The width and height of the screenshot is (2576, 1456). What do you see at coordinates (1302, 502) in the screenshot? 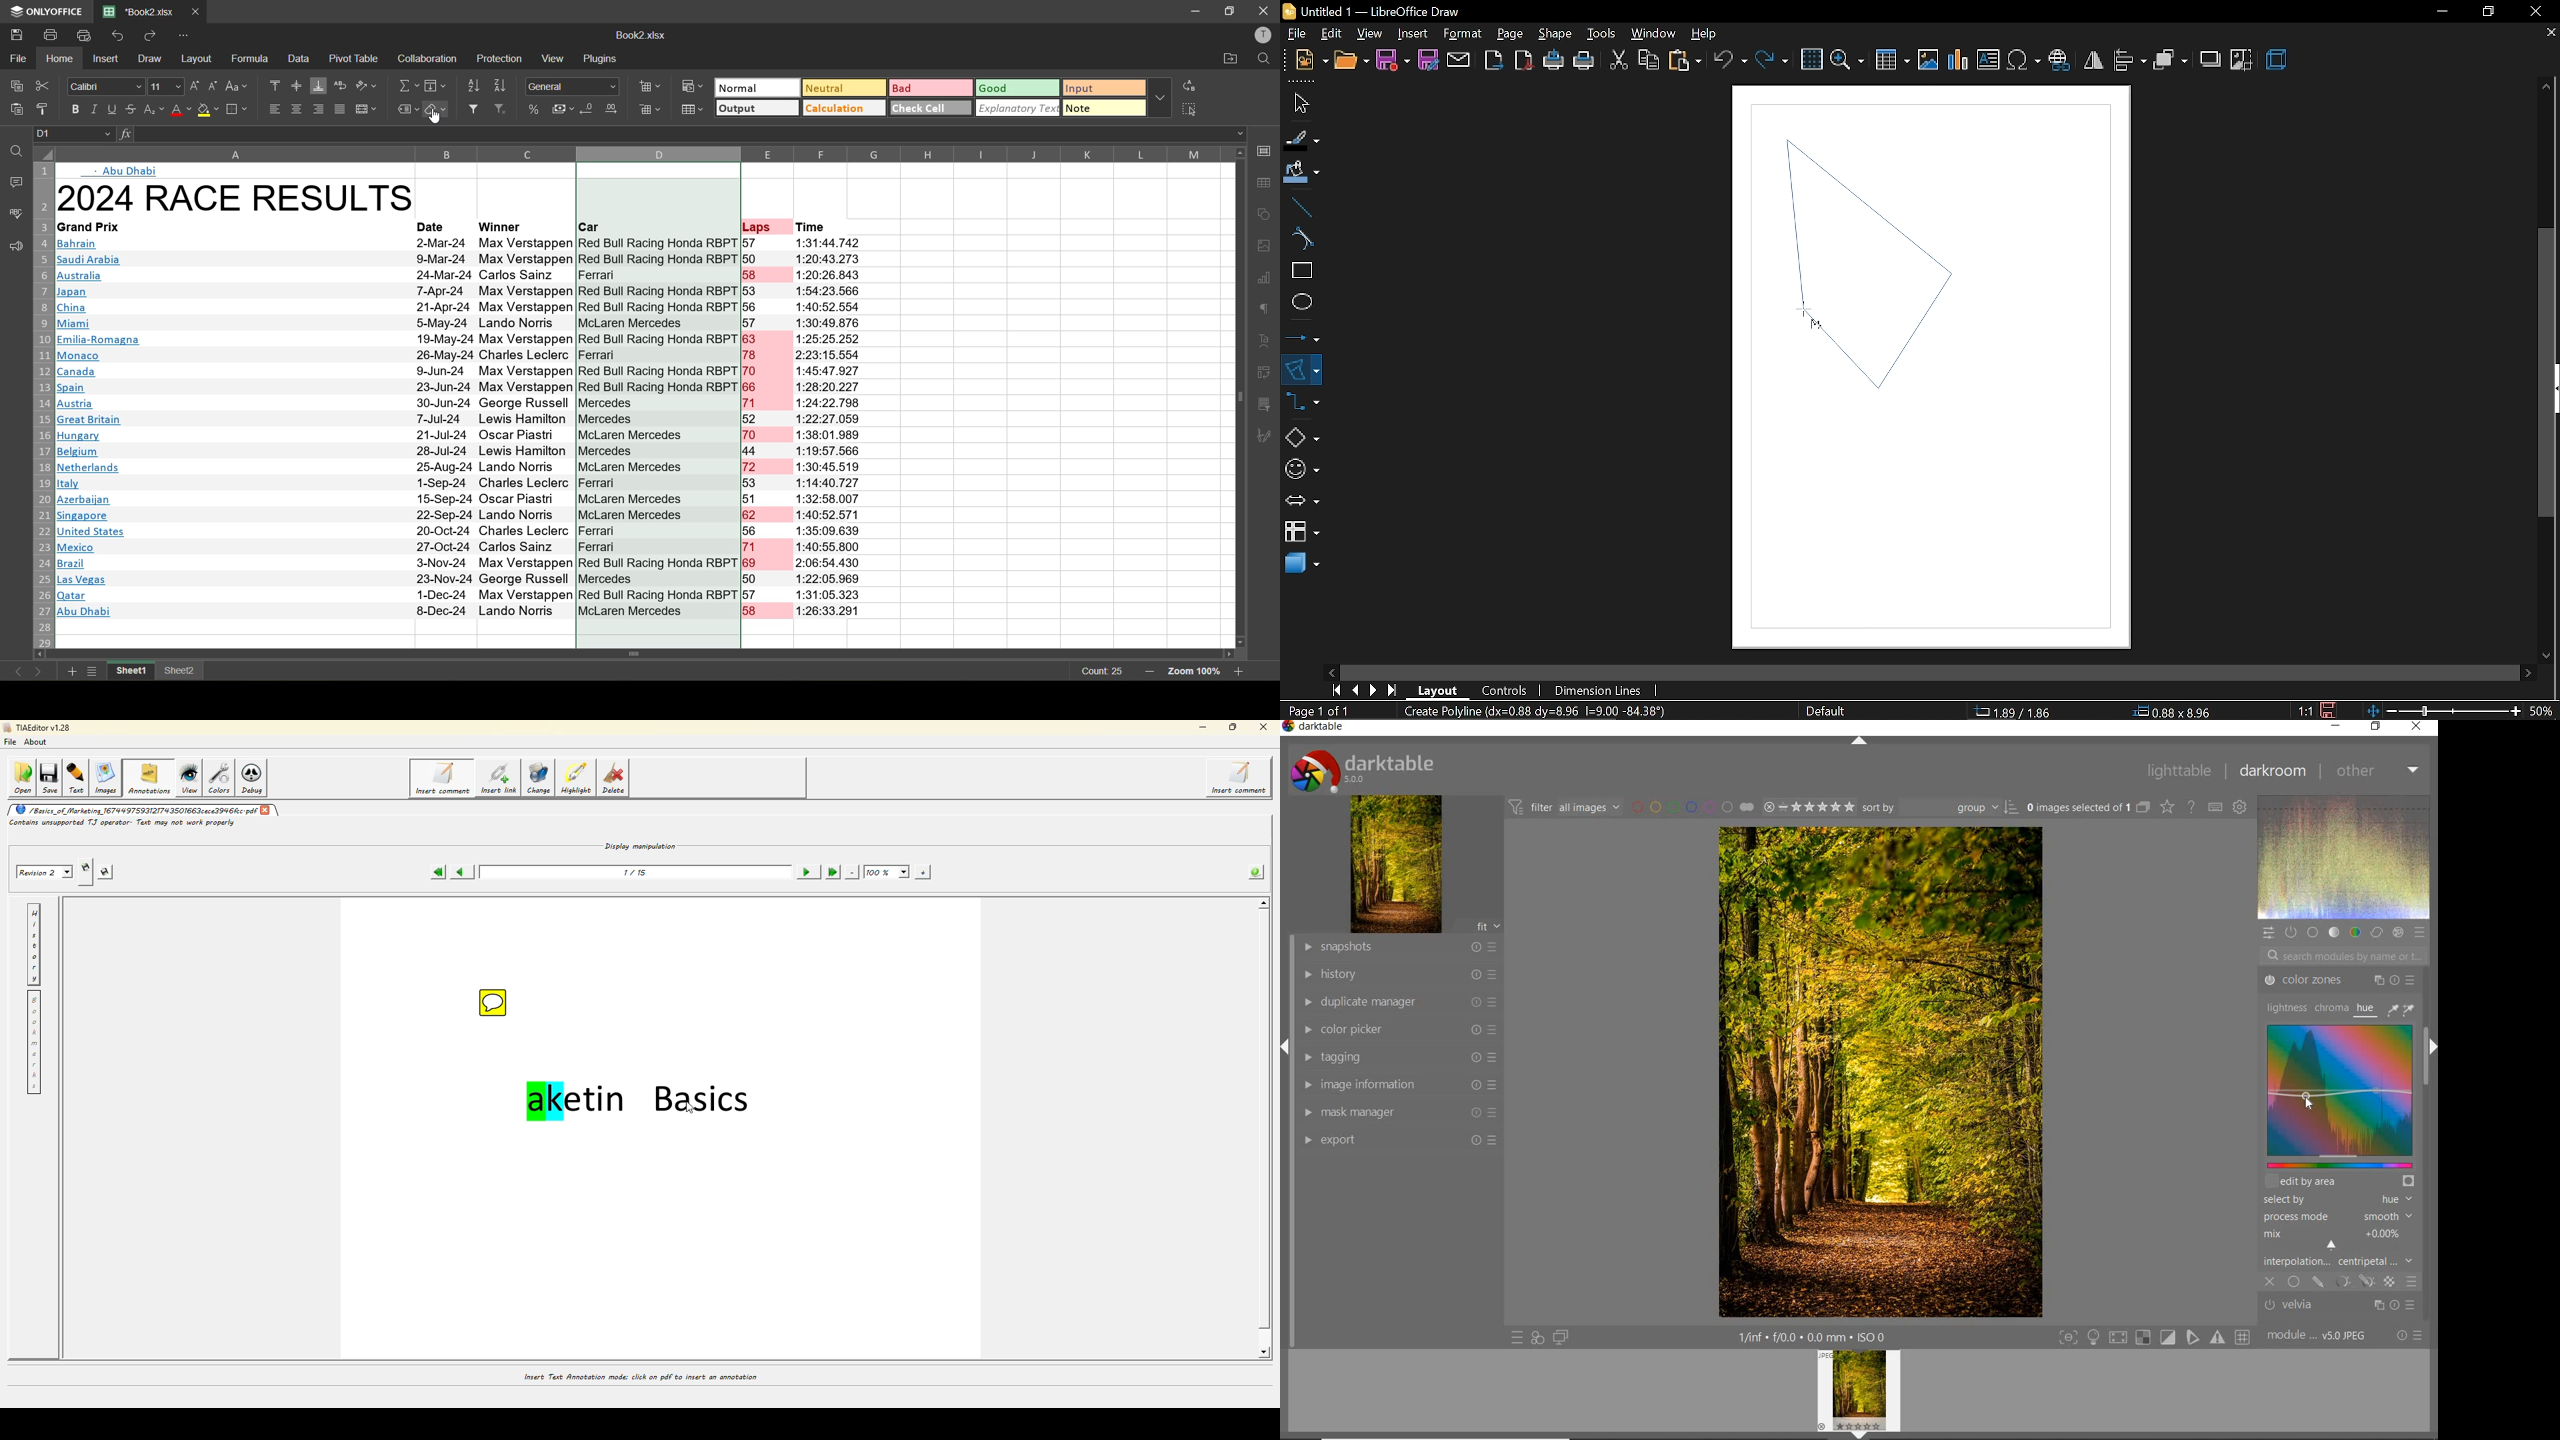
I see `arrows` at bounding box center [1302, 502].